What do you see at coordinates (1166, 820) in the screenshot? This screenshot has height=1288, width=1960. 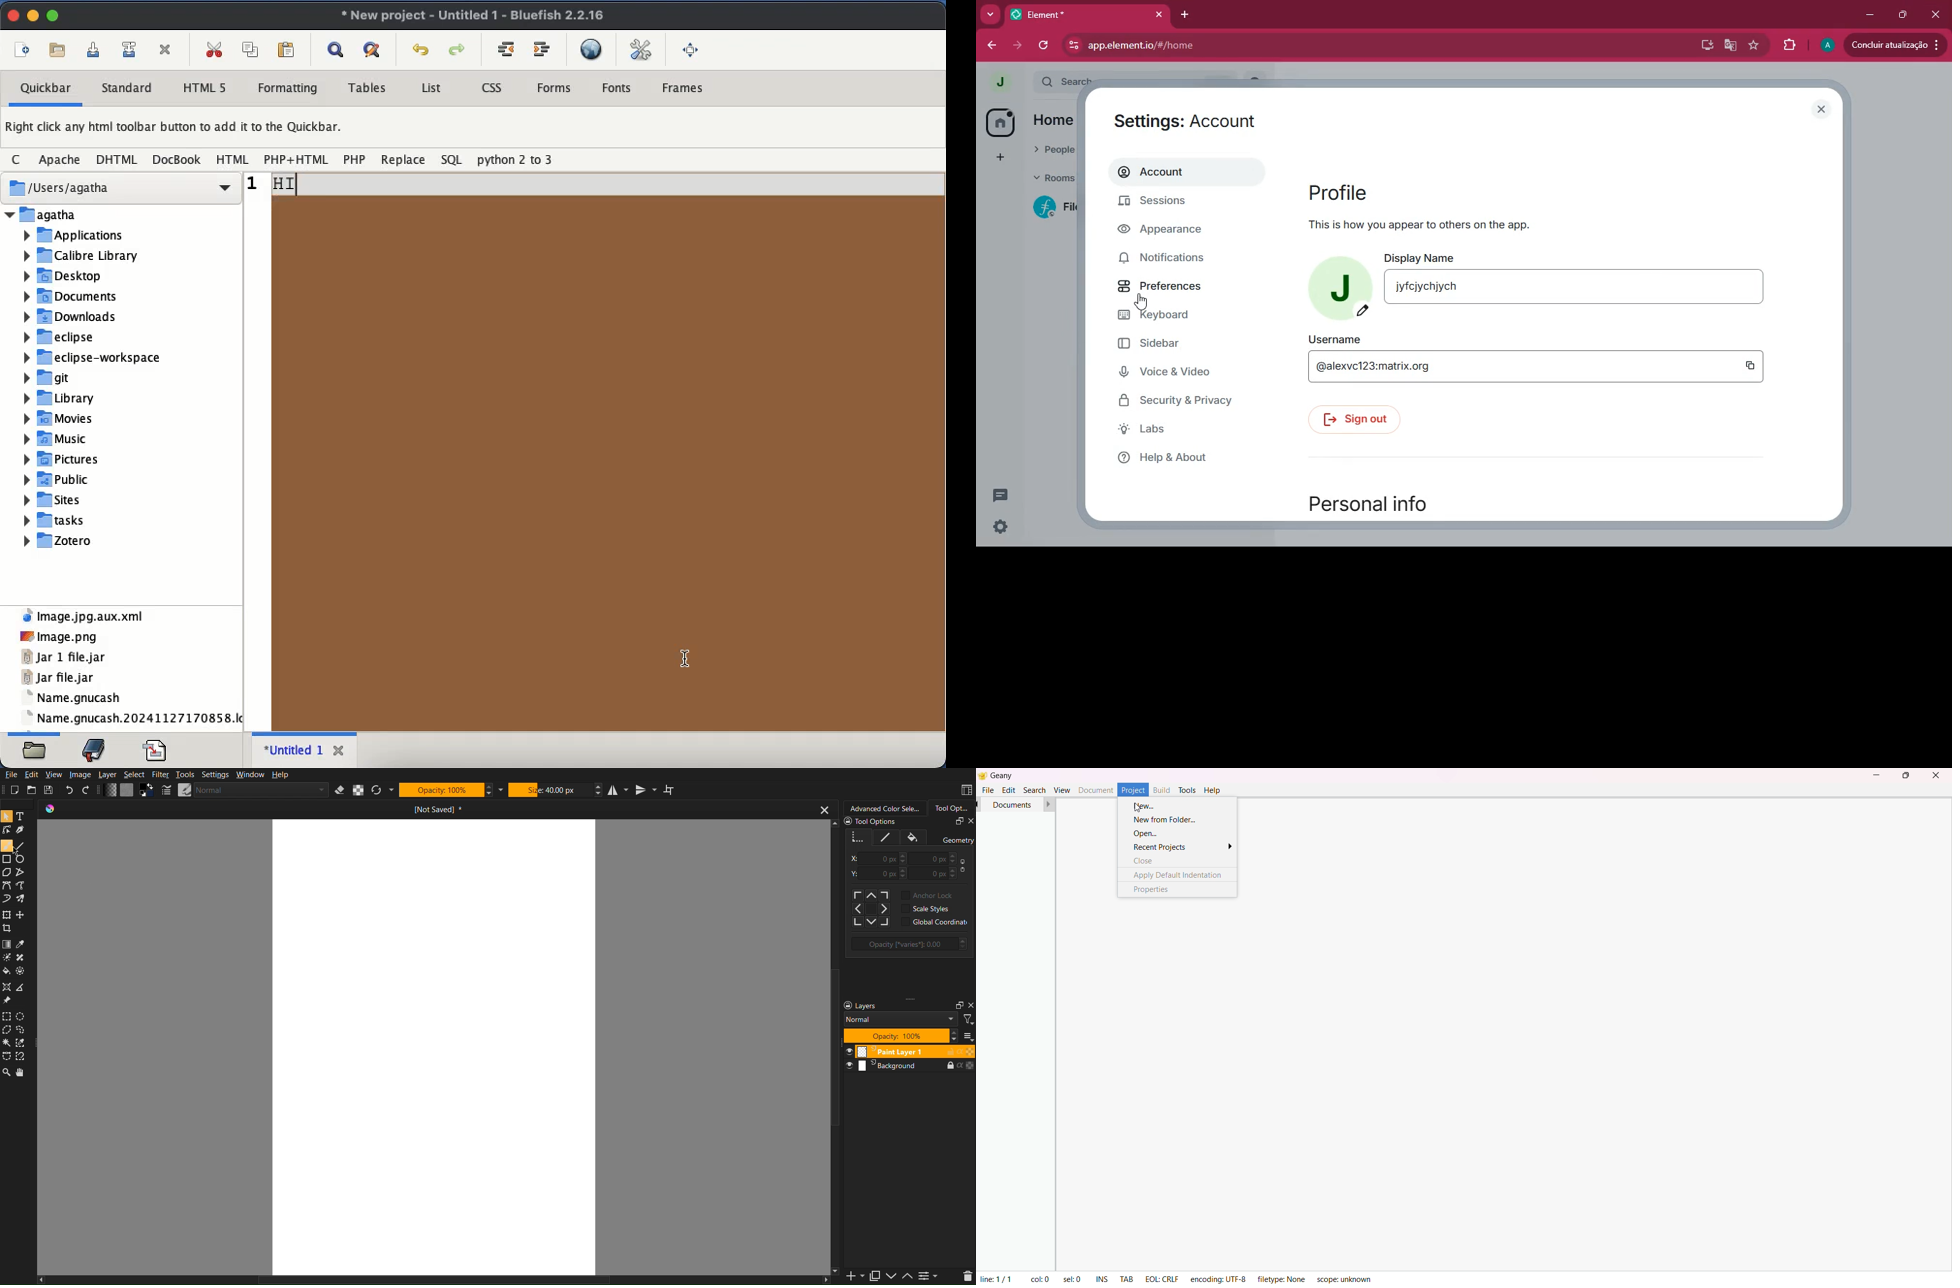 I see `new from folder` at bounding box center [1166, 820].